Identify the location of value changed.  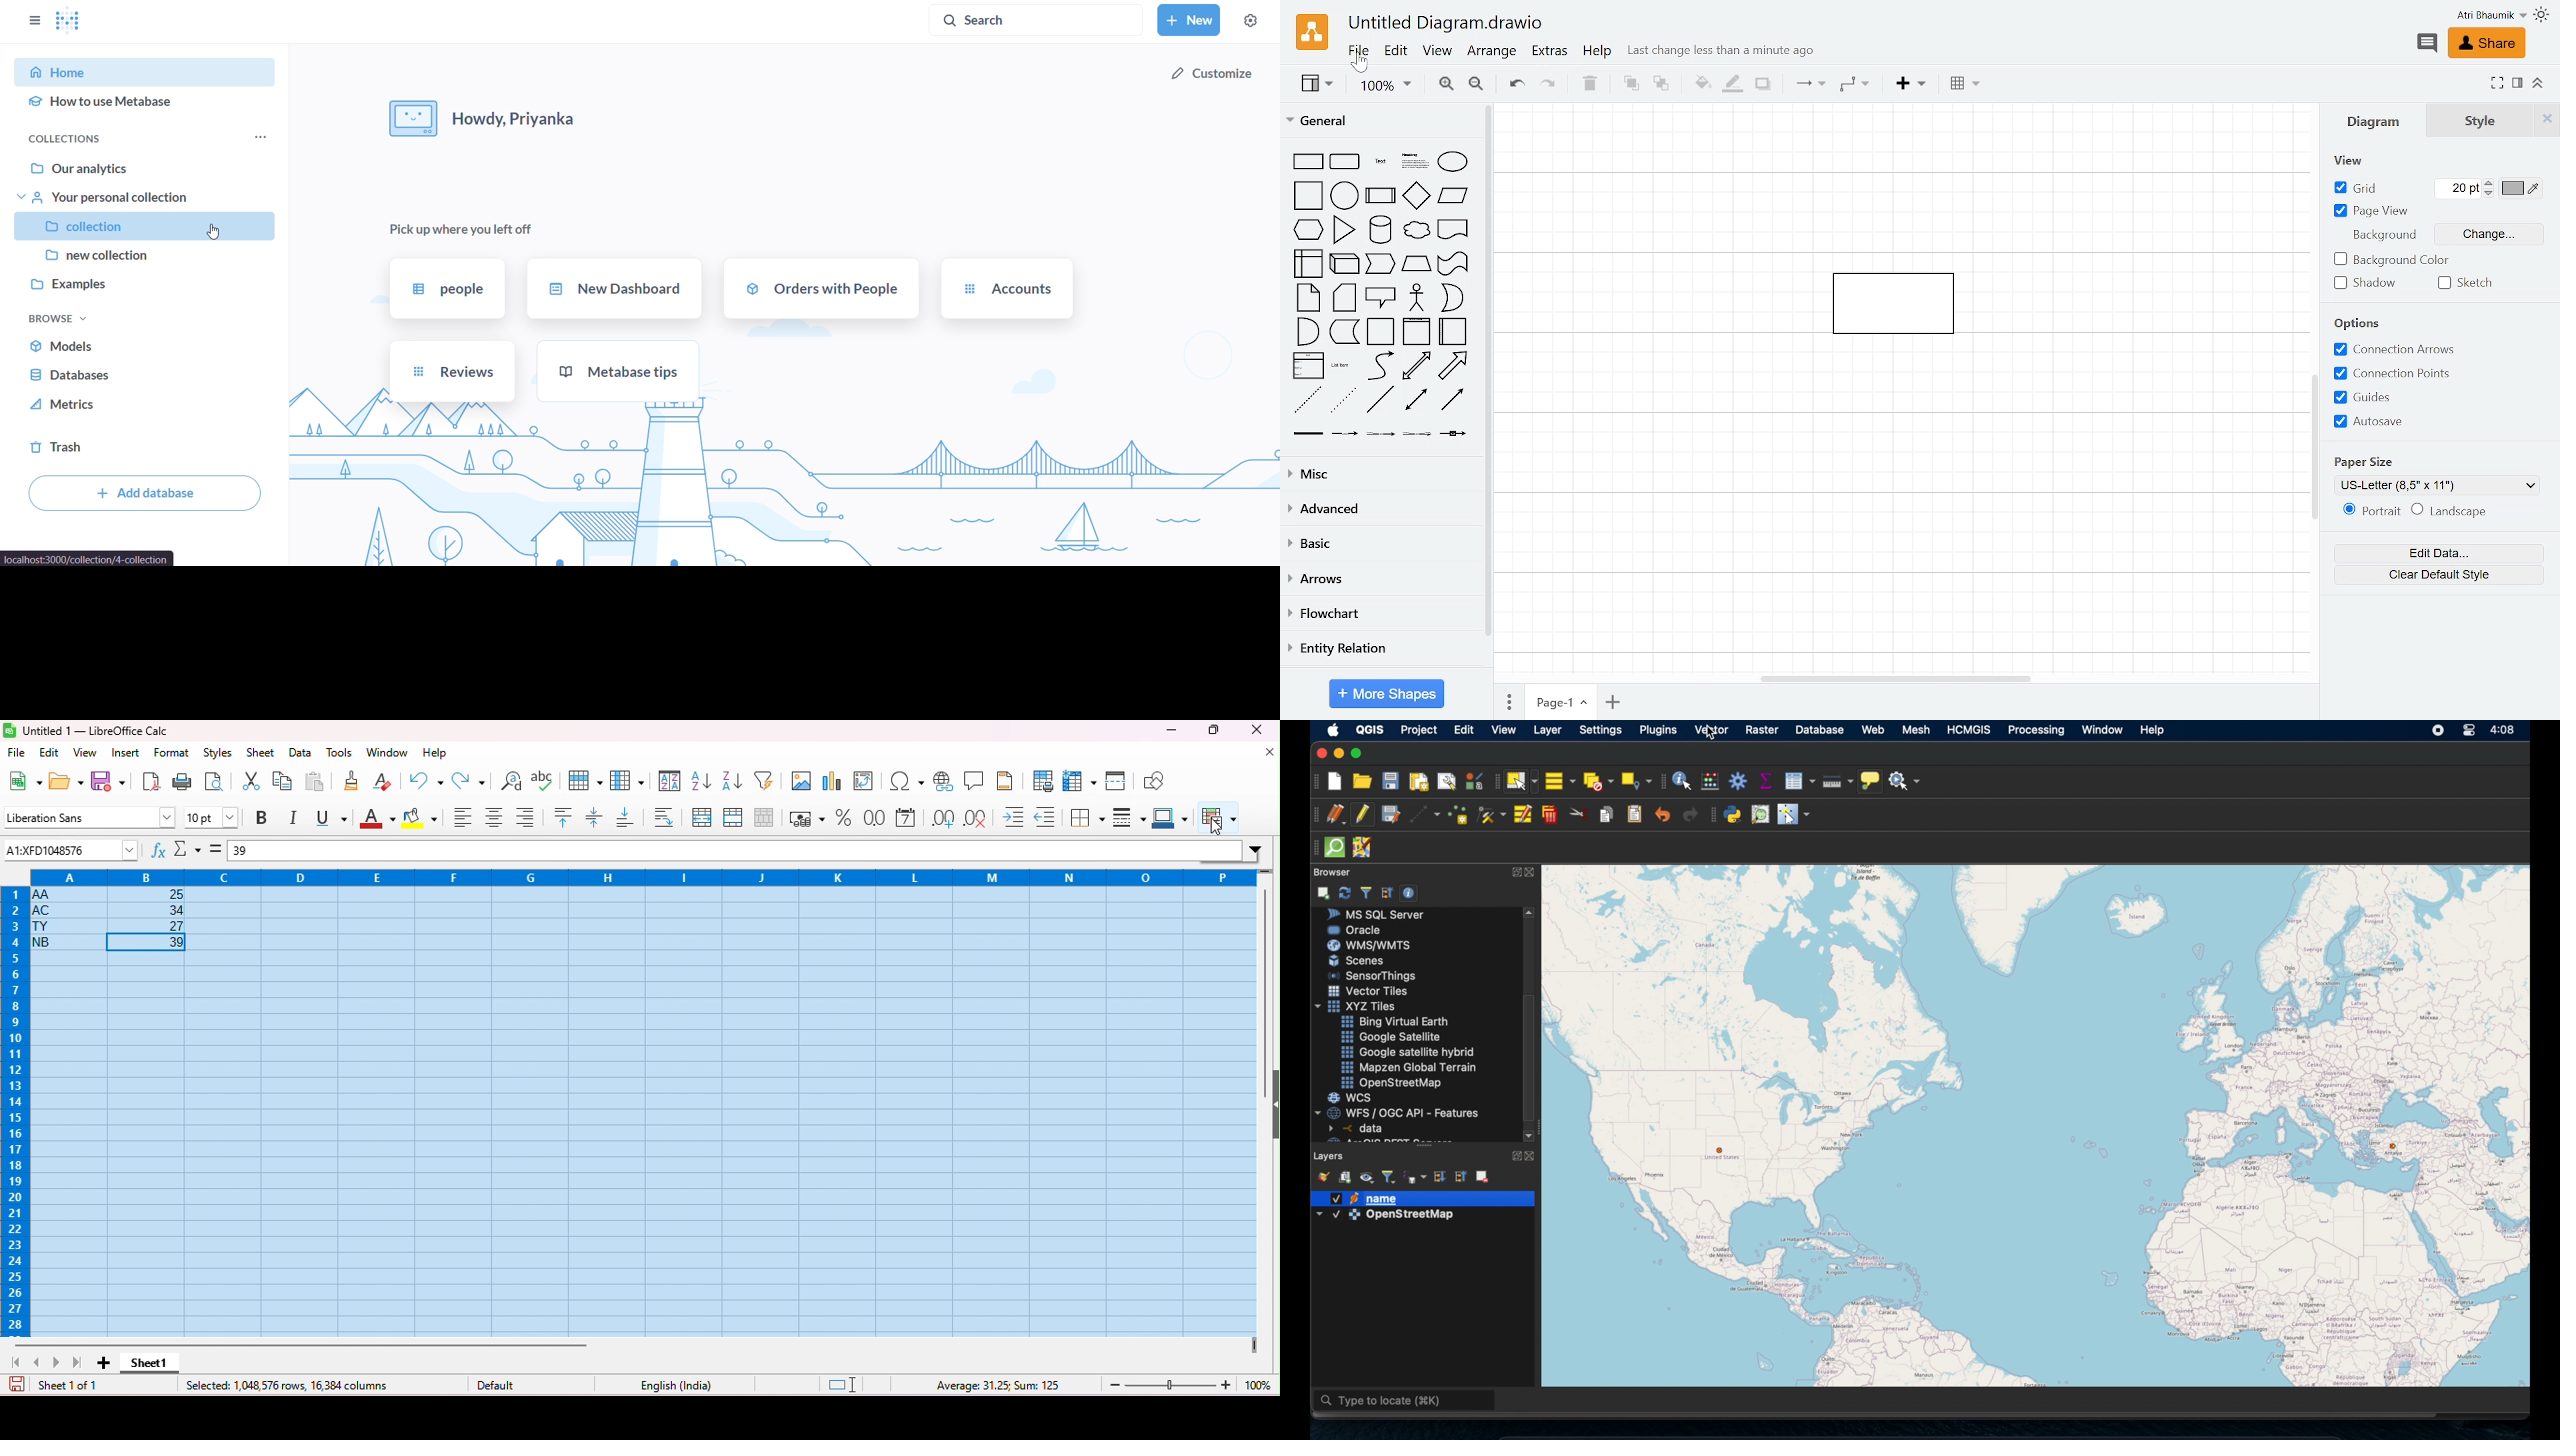
(70, 851).